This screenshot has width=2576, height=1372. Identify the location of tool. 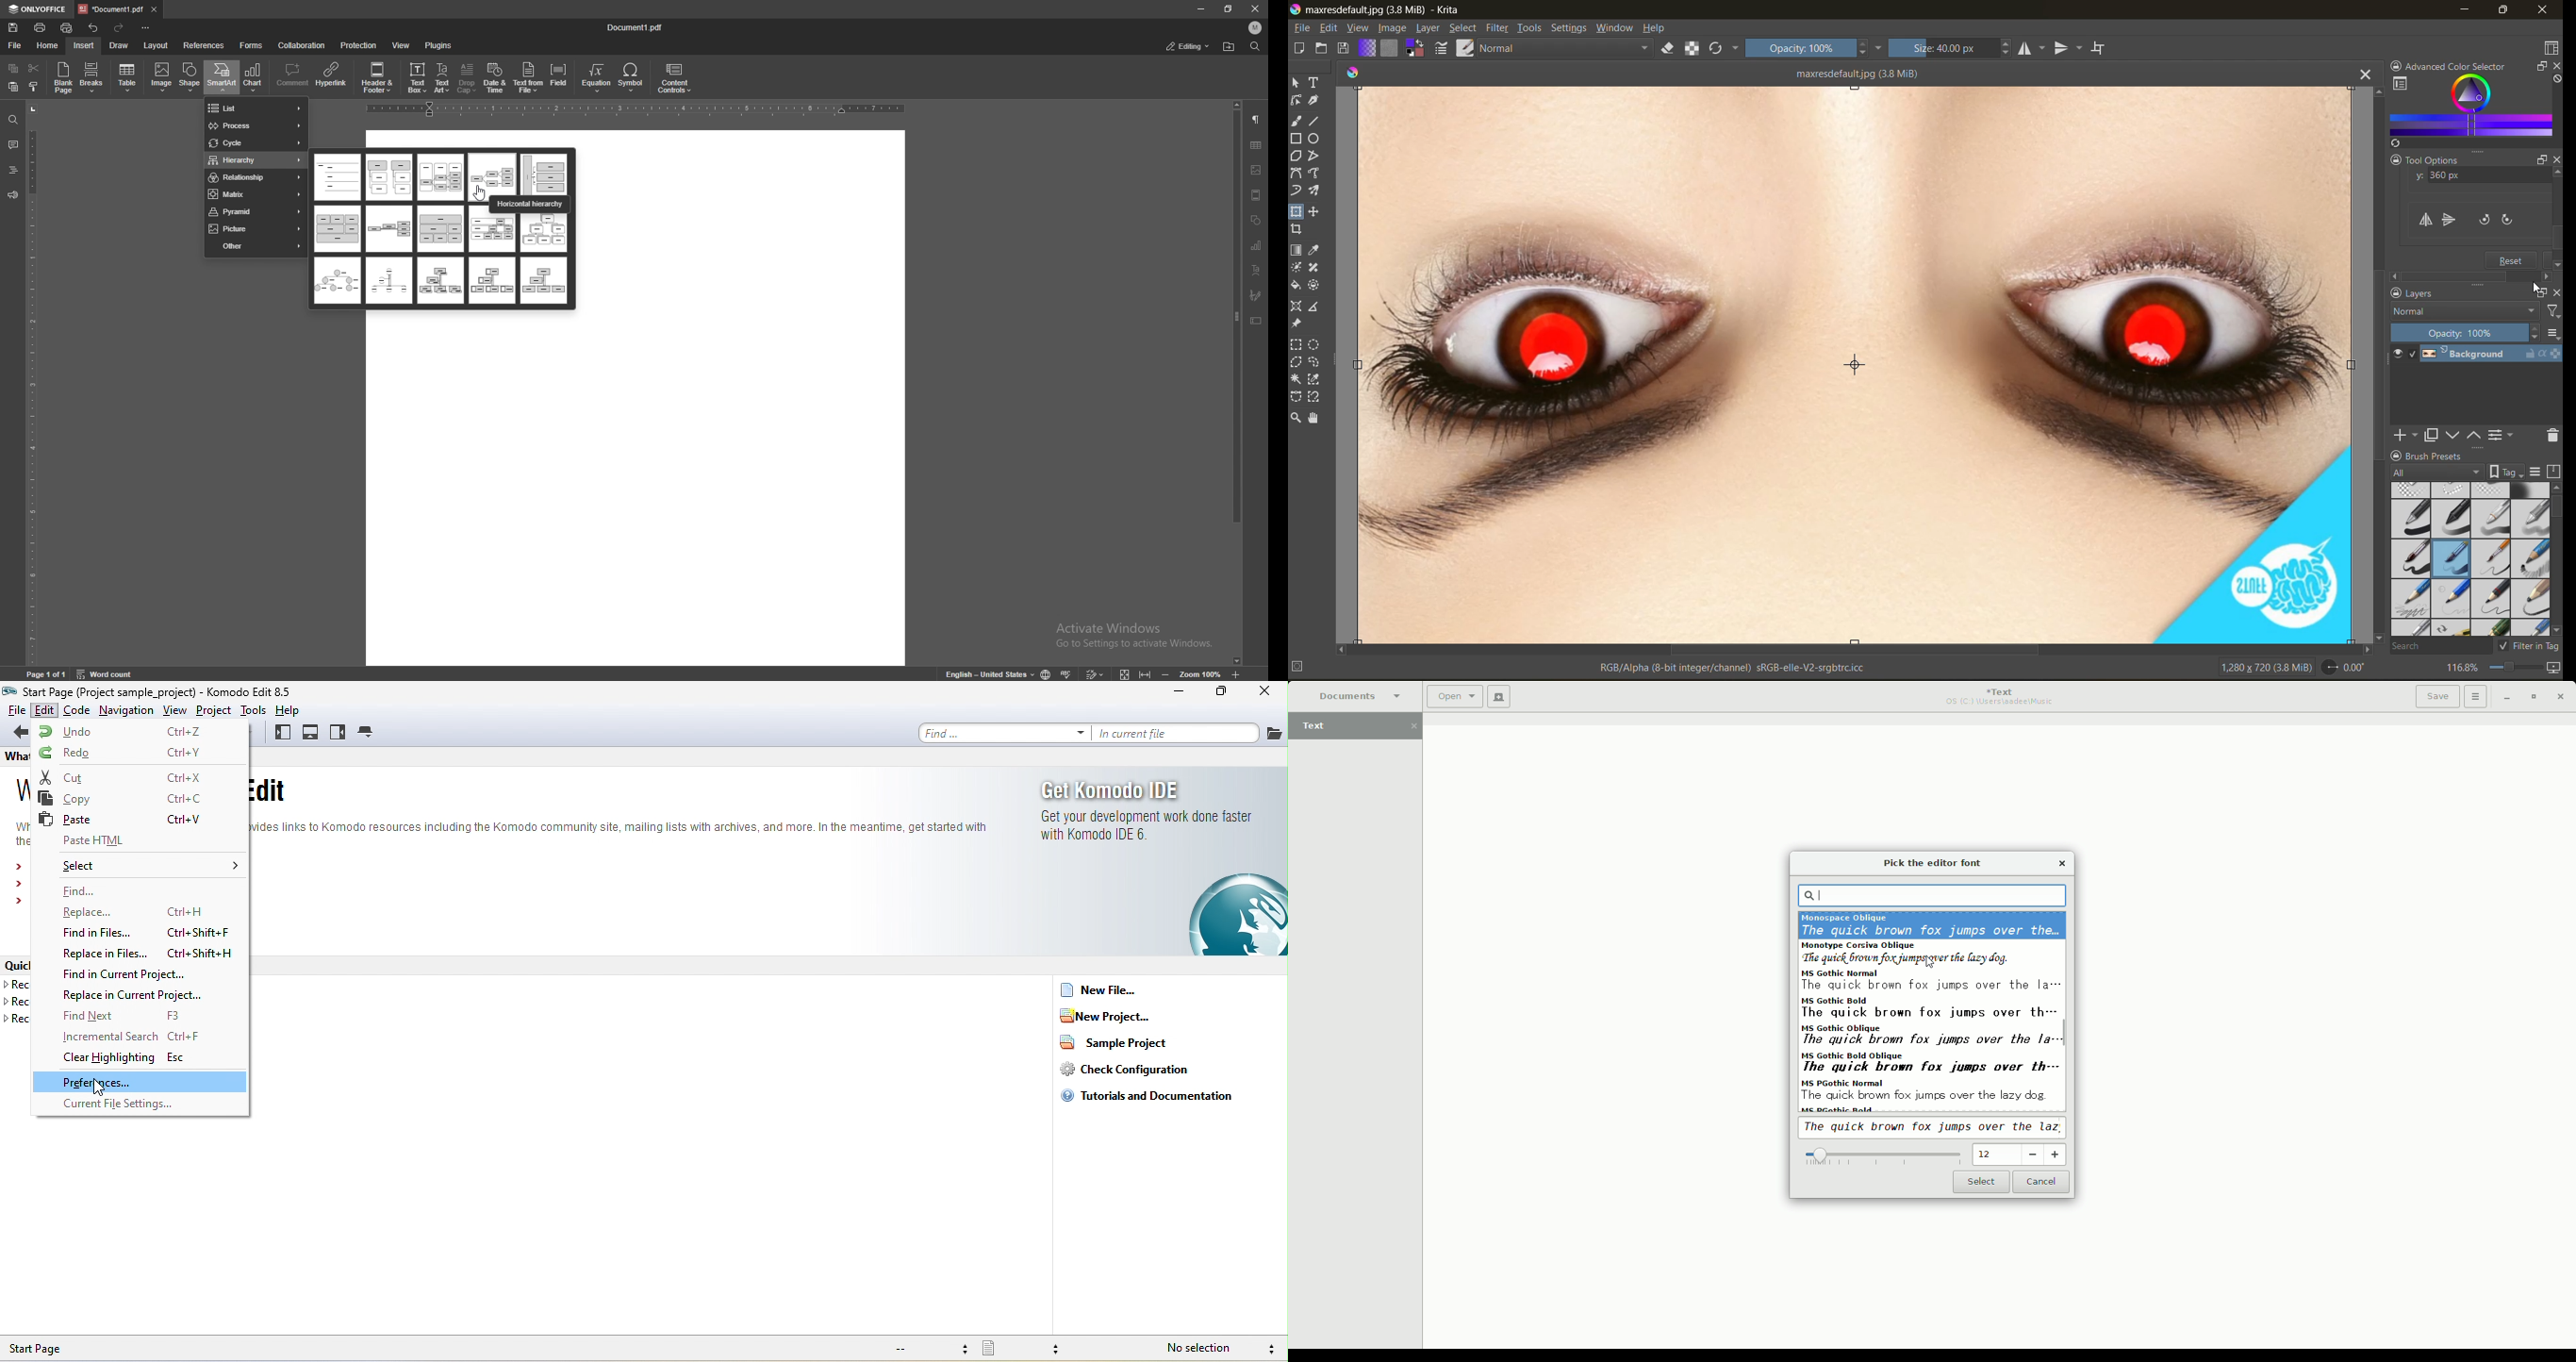
(1296, 323).